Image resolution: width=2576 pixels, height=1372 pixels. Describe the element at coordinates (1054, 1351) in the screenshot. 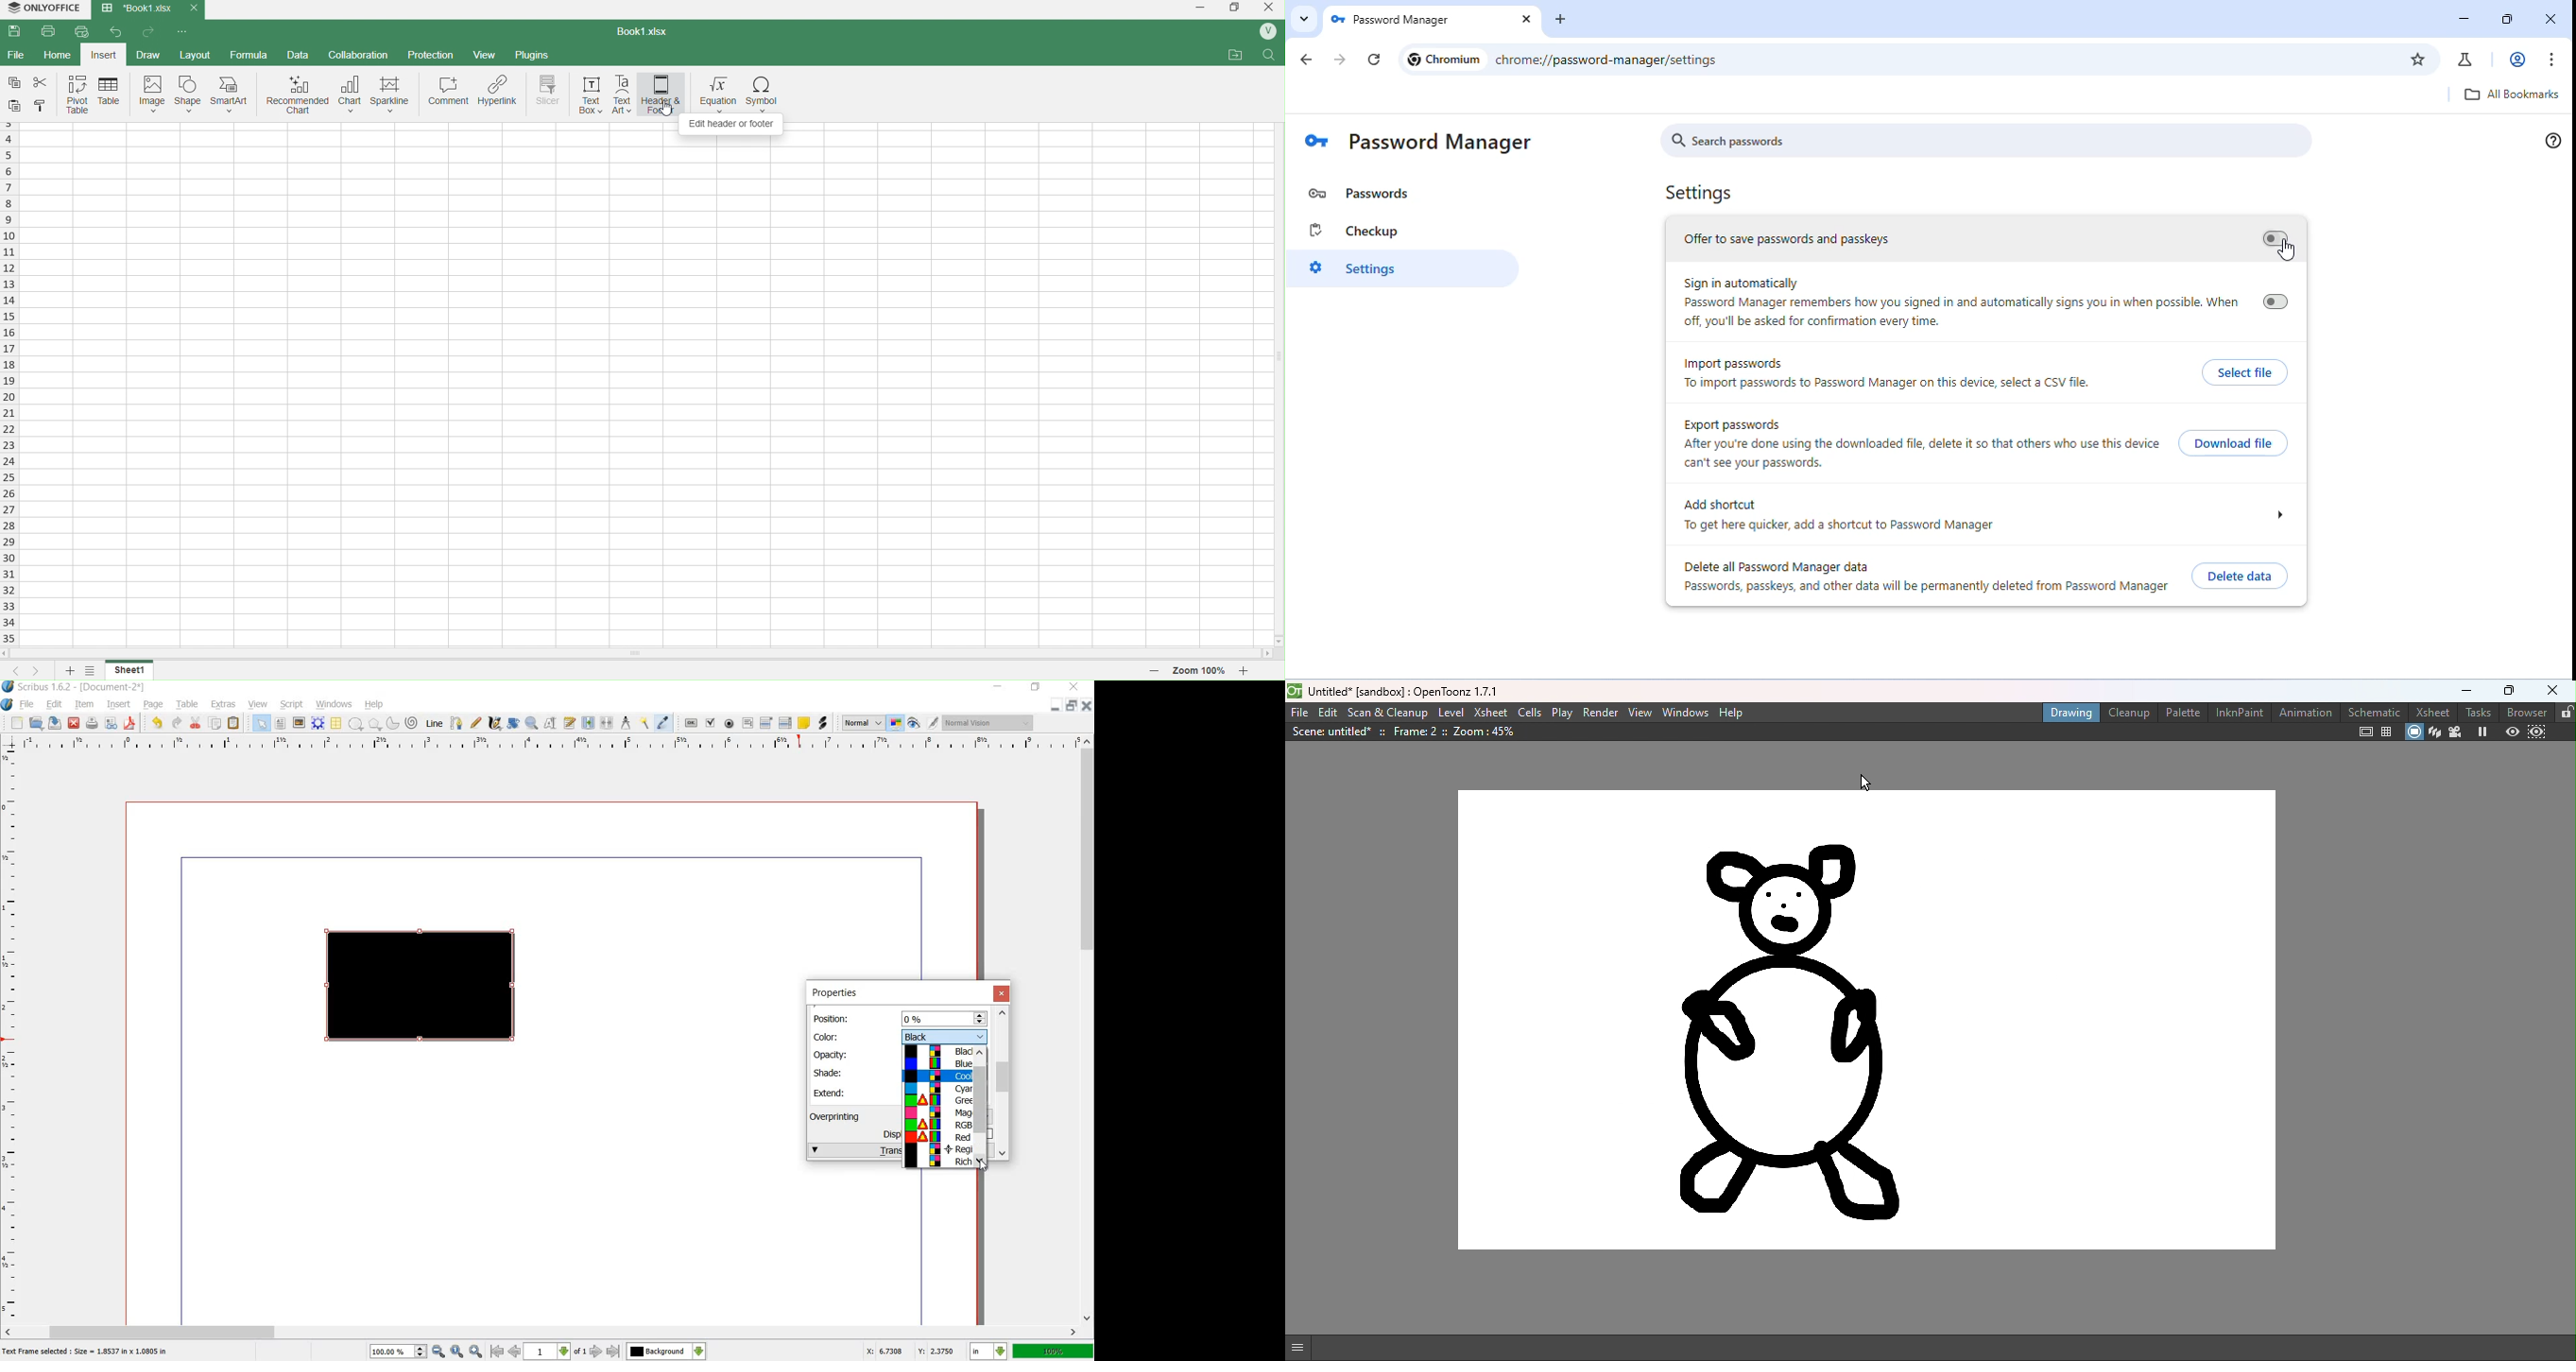

I see `100%` at that location.